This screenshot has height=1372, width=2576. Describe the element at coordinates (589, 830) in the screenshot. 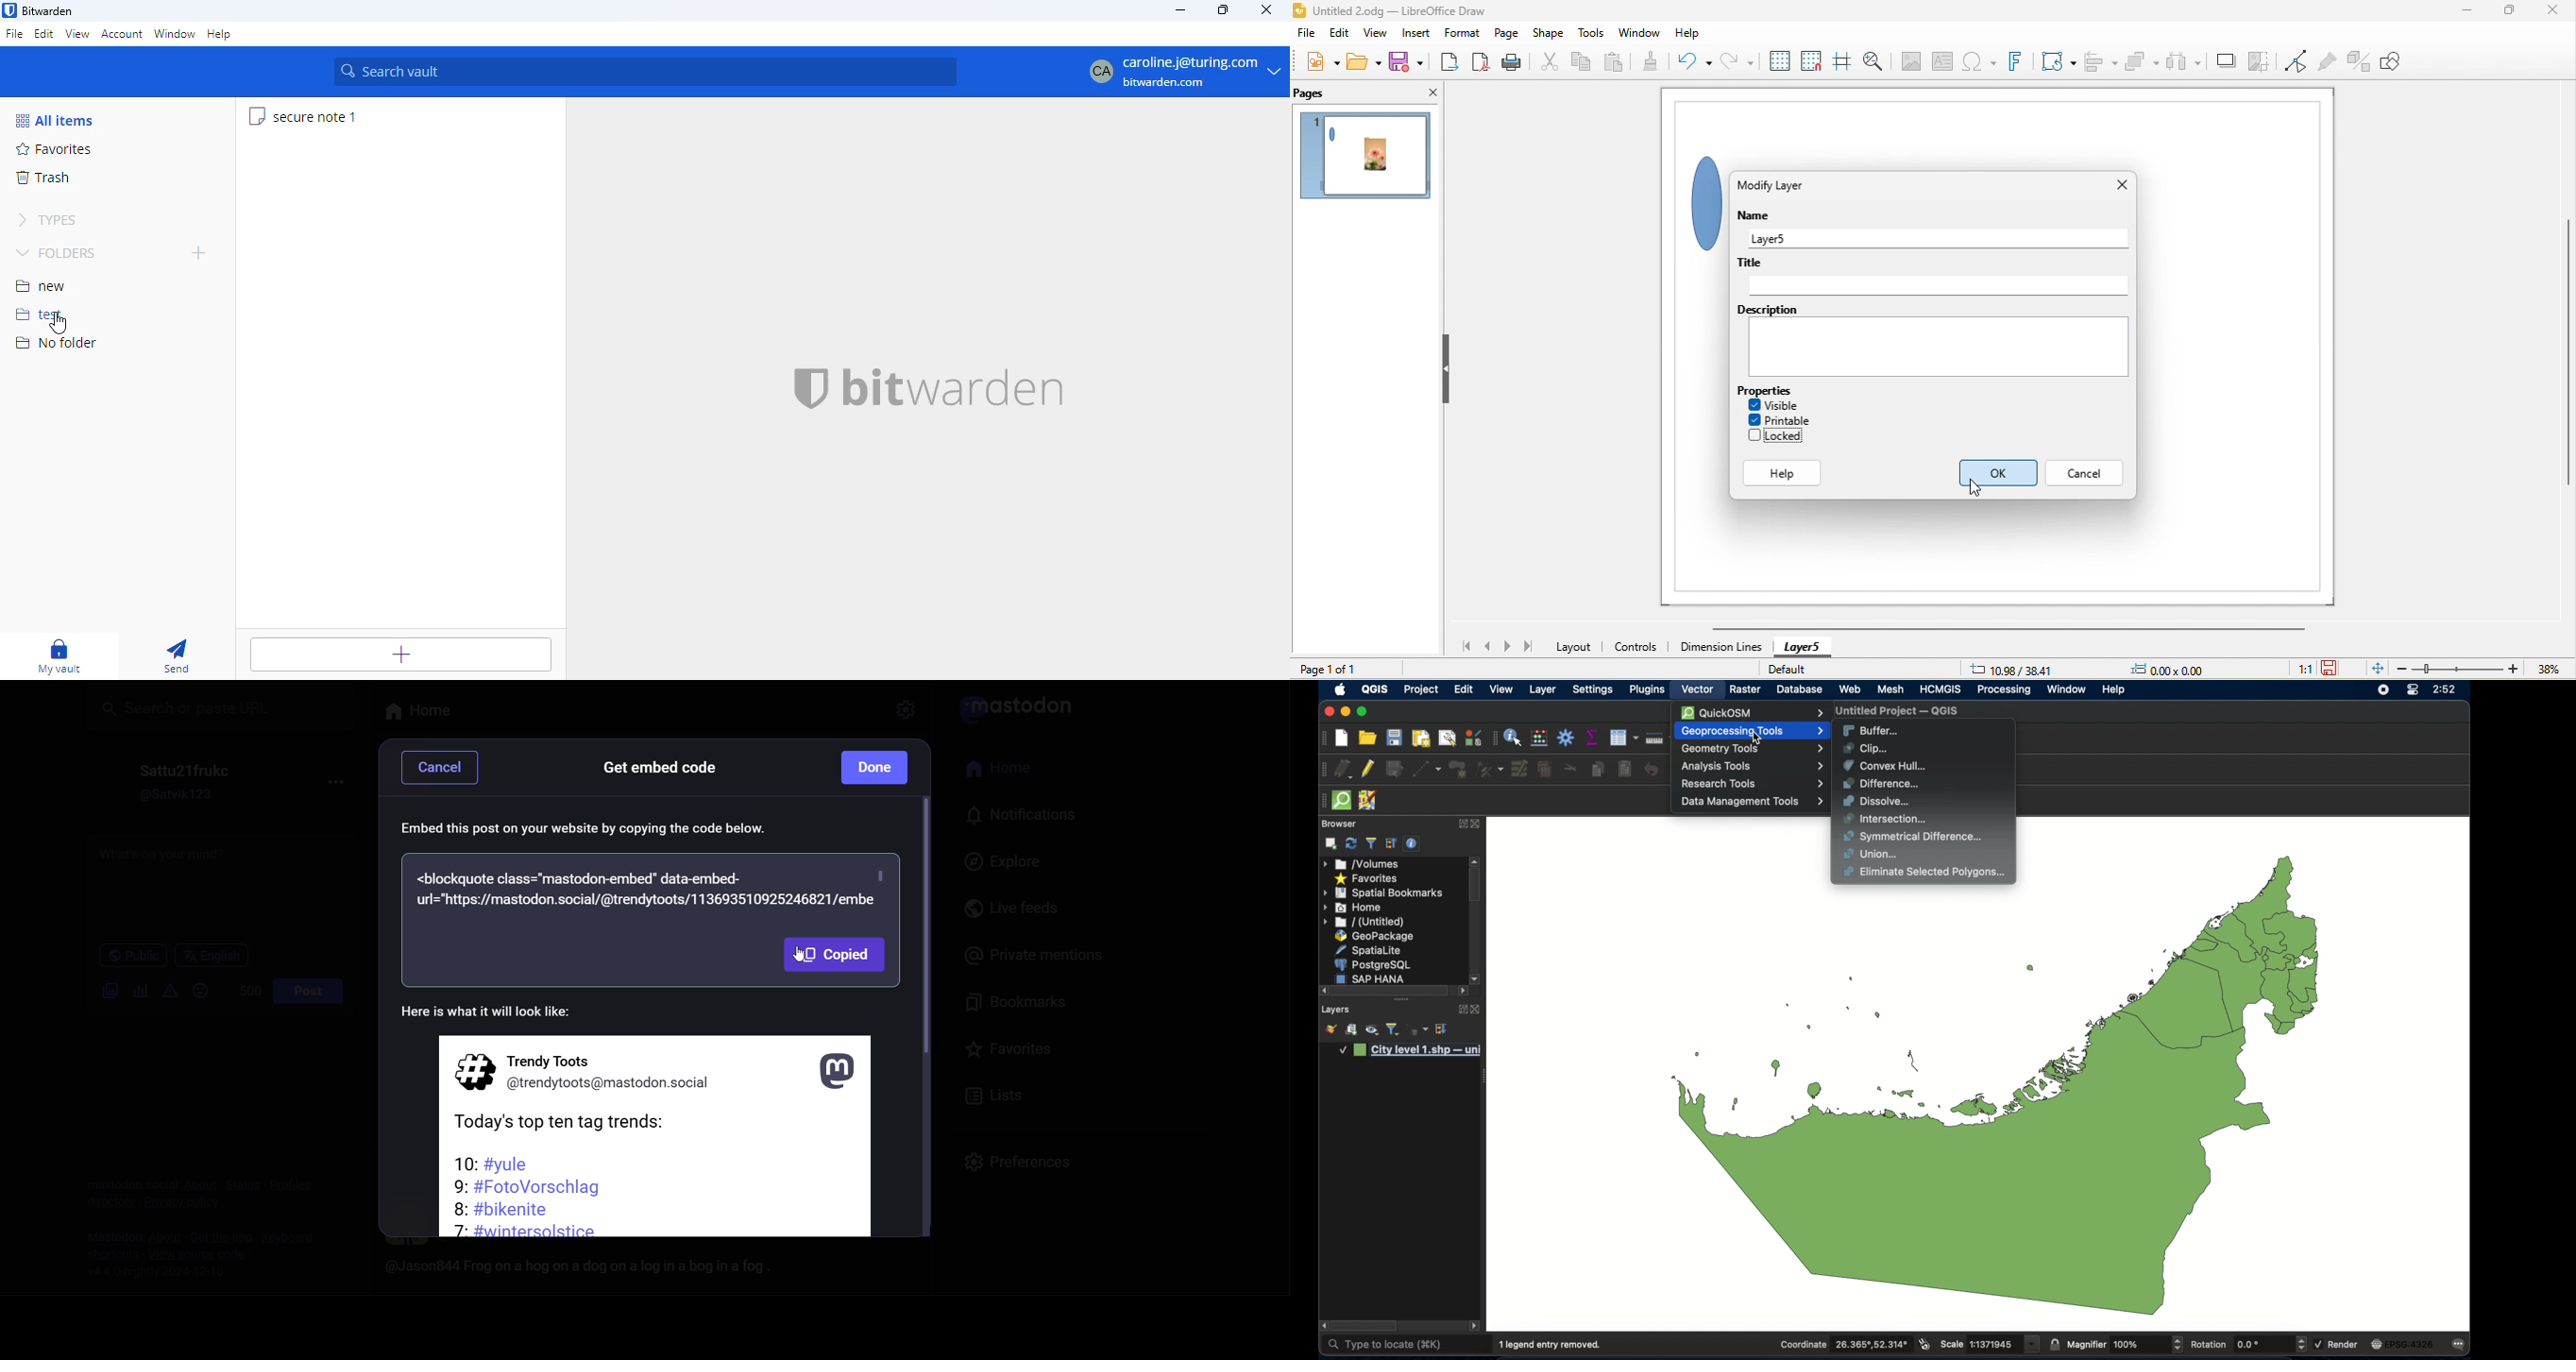

I see `embed instruction` at that location.